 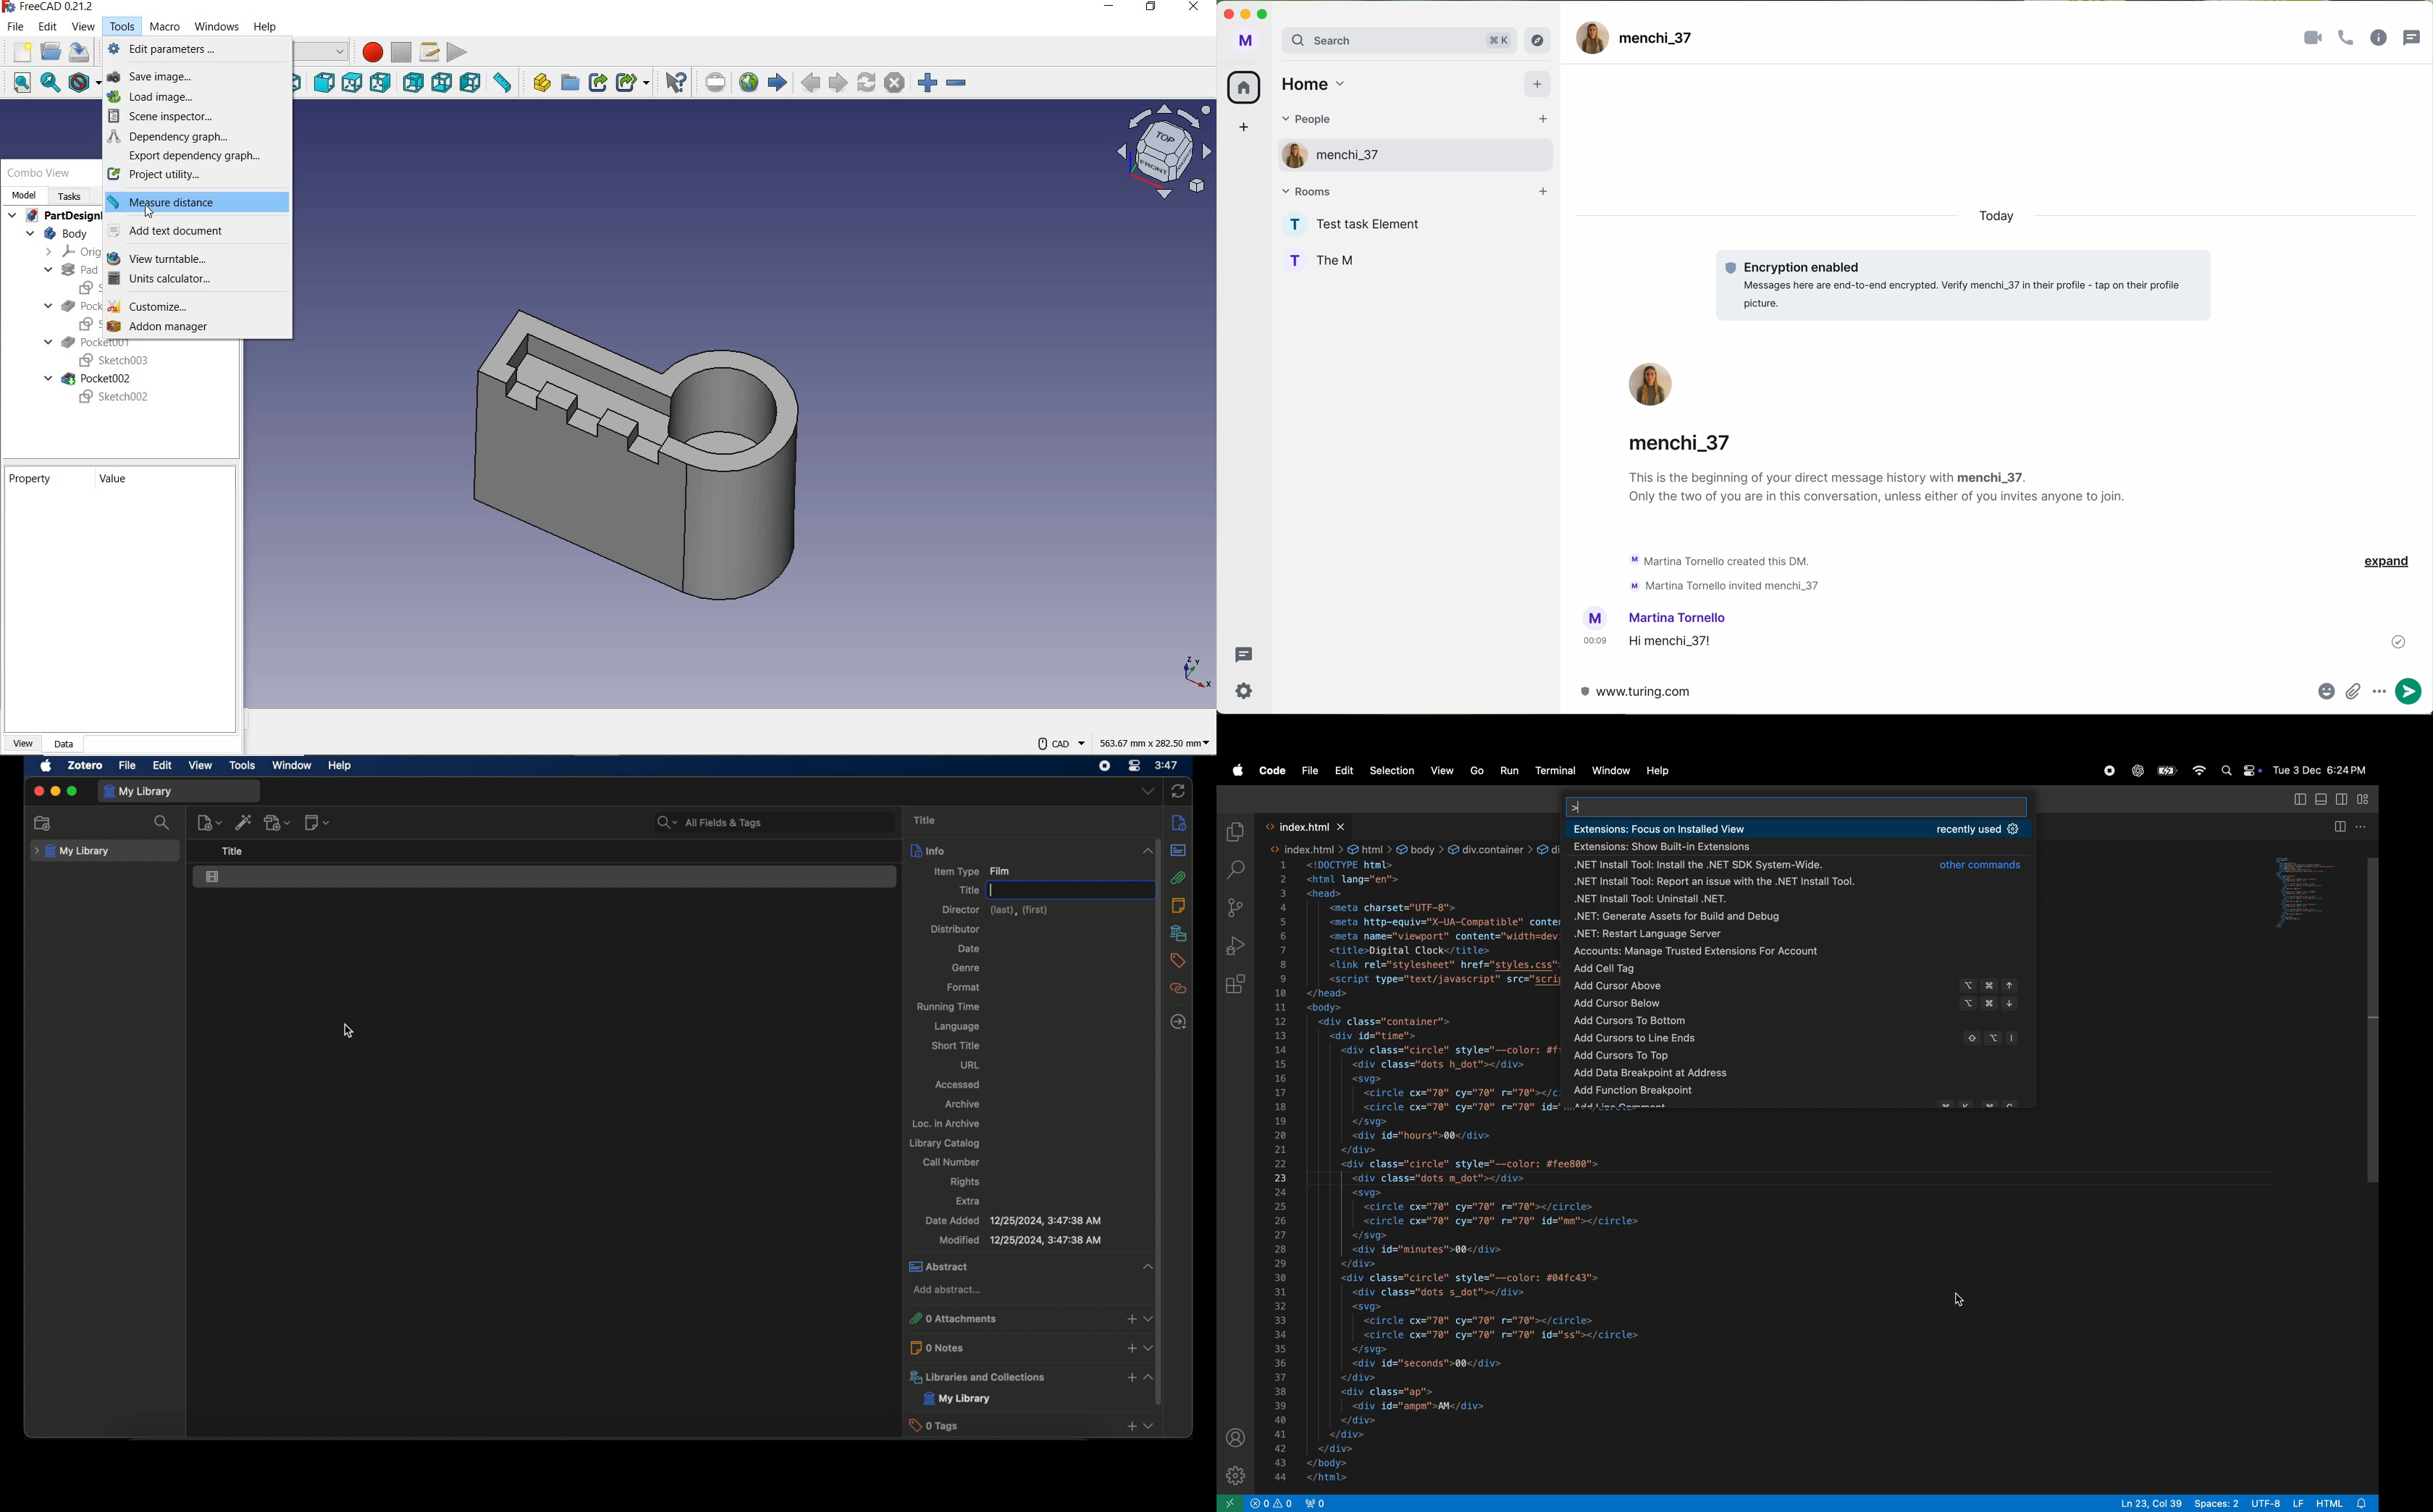 What do you see at coordinates (190, 49) in the screenshot?
I see `EDIT PARAMETERS` at bounding box center [190, 49].